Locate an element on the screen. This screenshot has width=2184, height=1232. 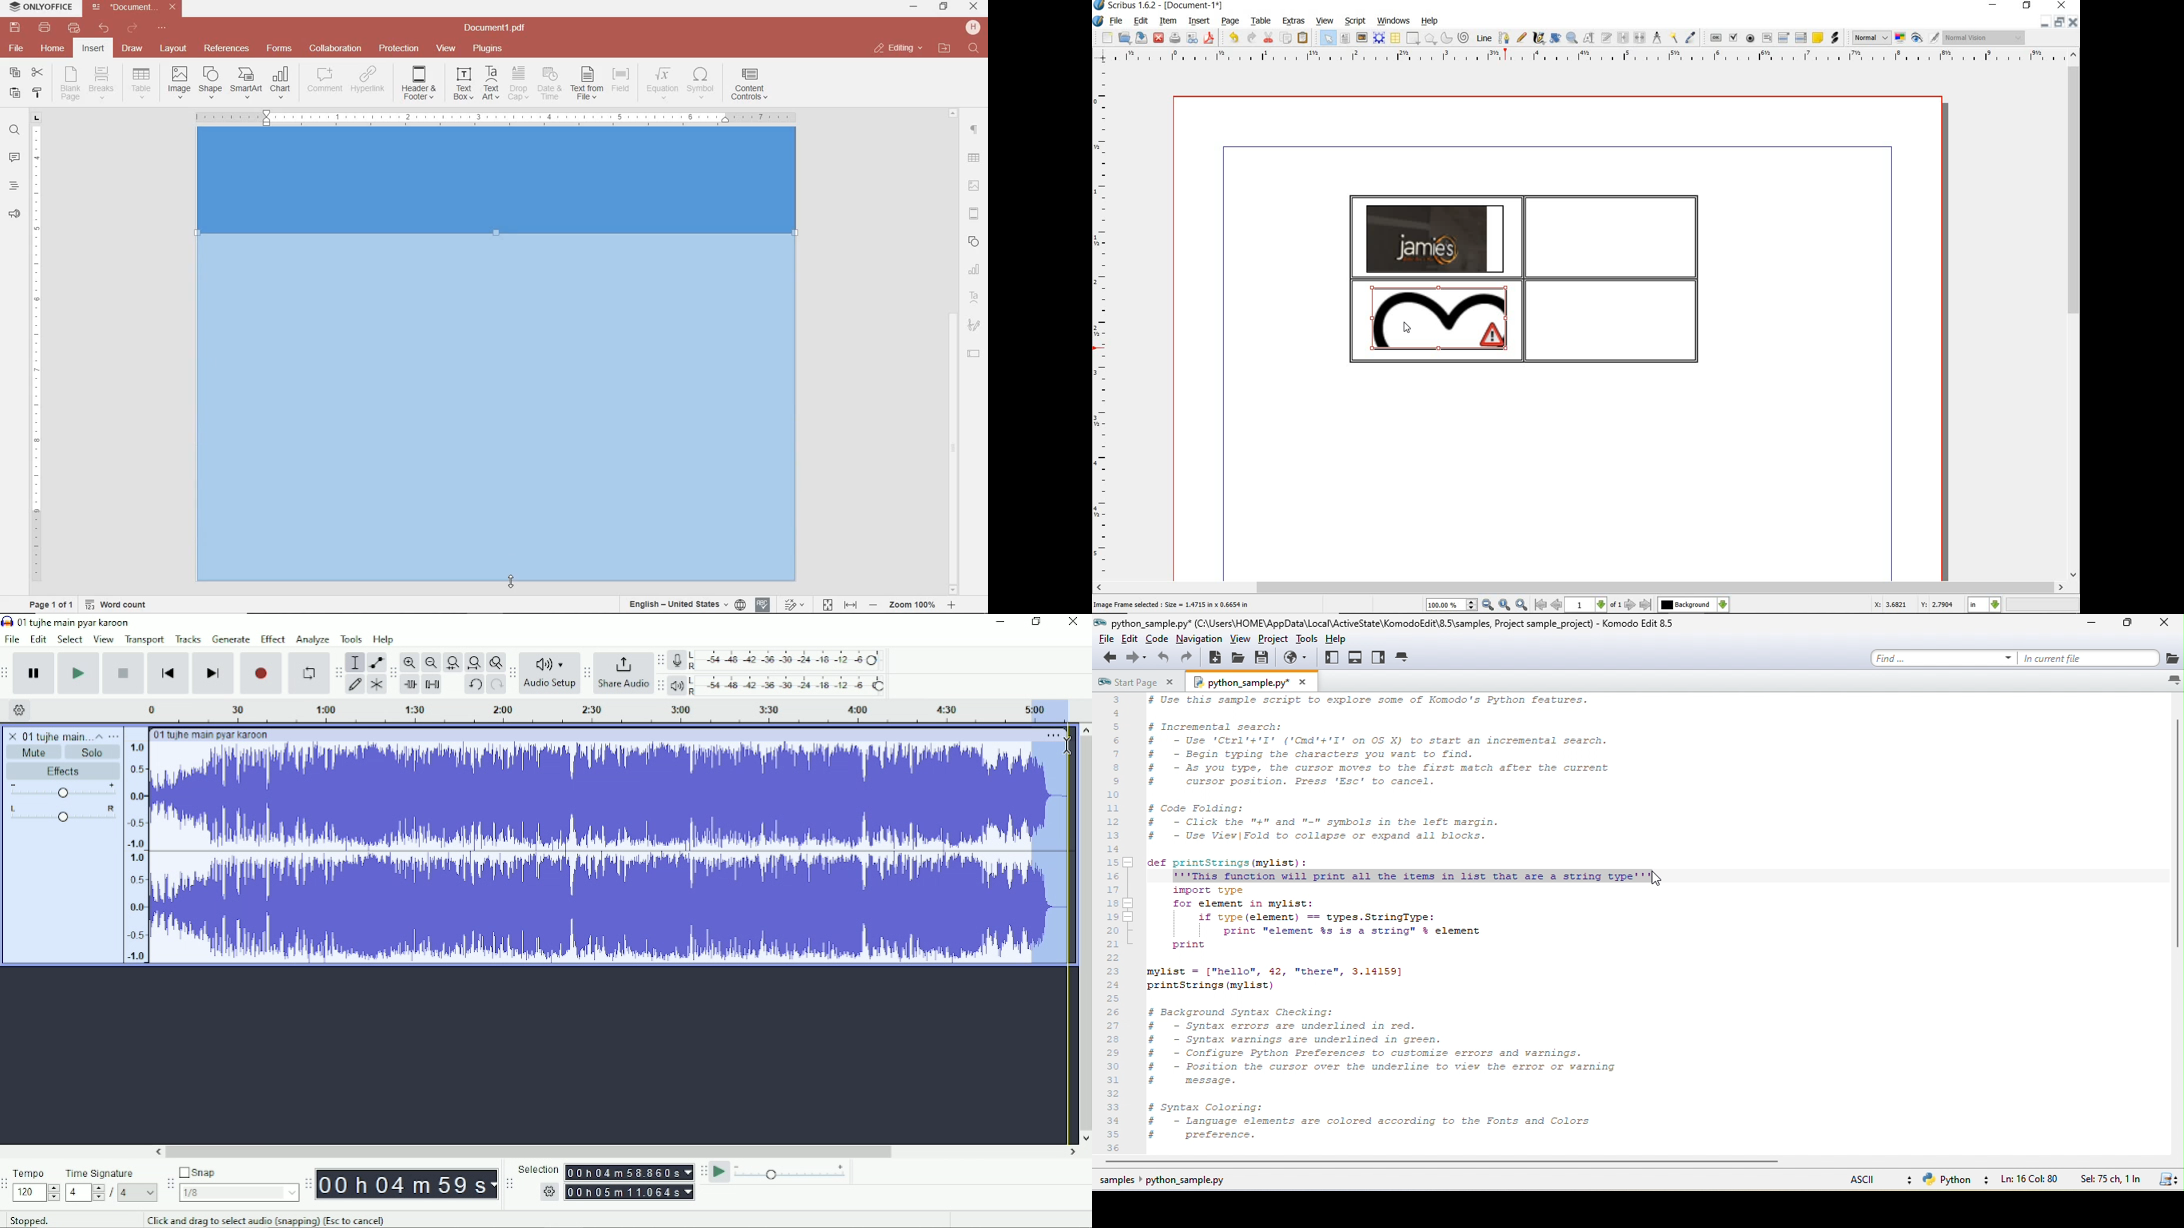
INSERT PAGE OR SECTION BREAK is located at coordinates (101, 84).